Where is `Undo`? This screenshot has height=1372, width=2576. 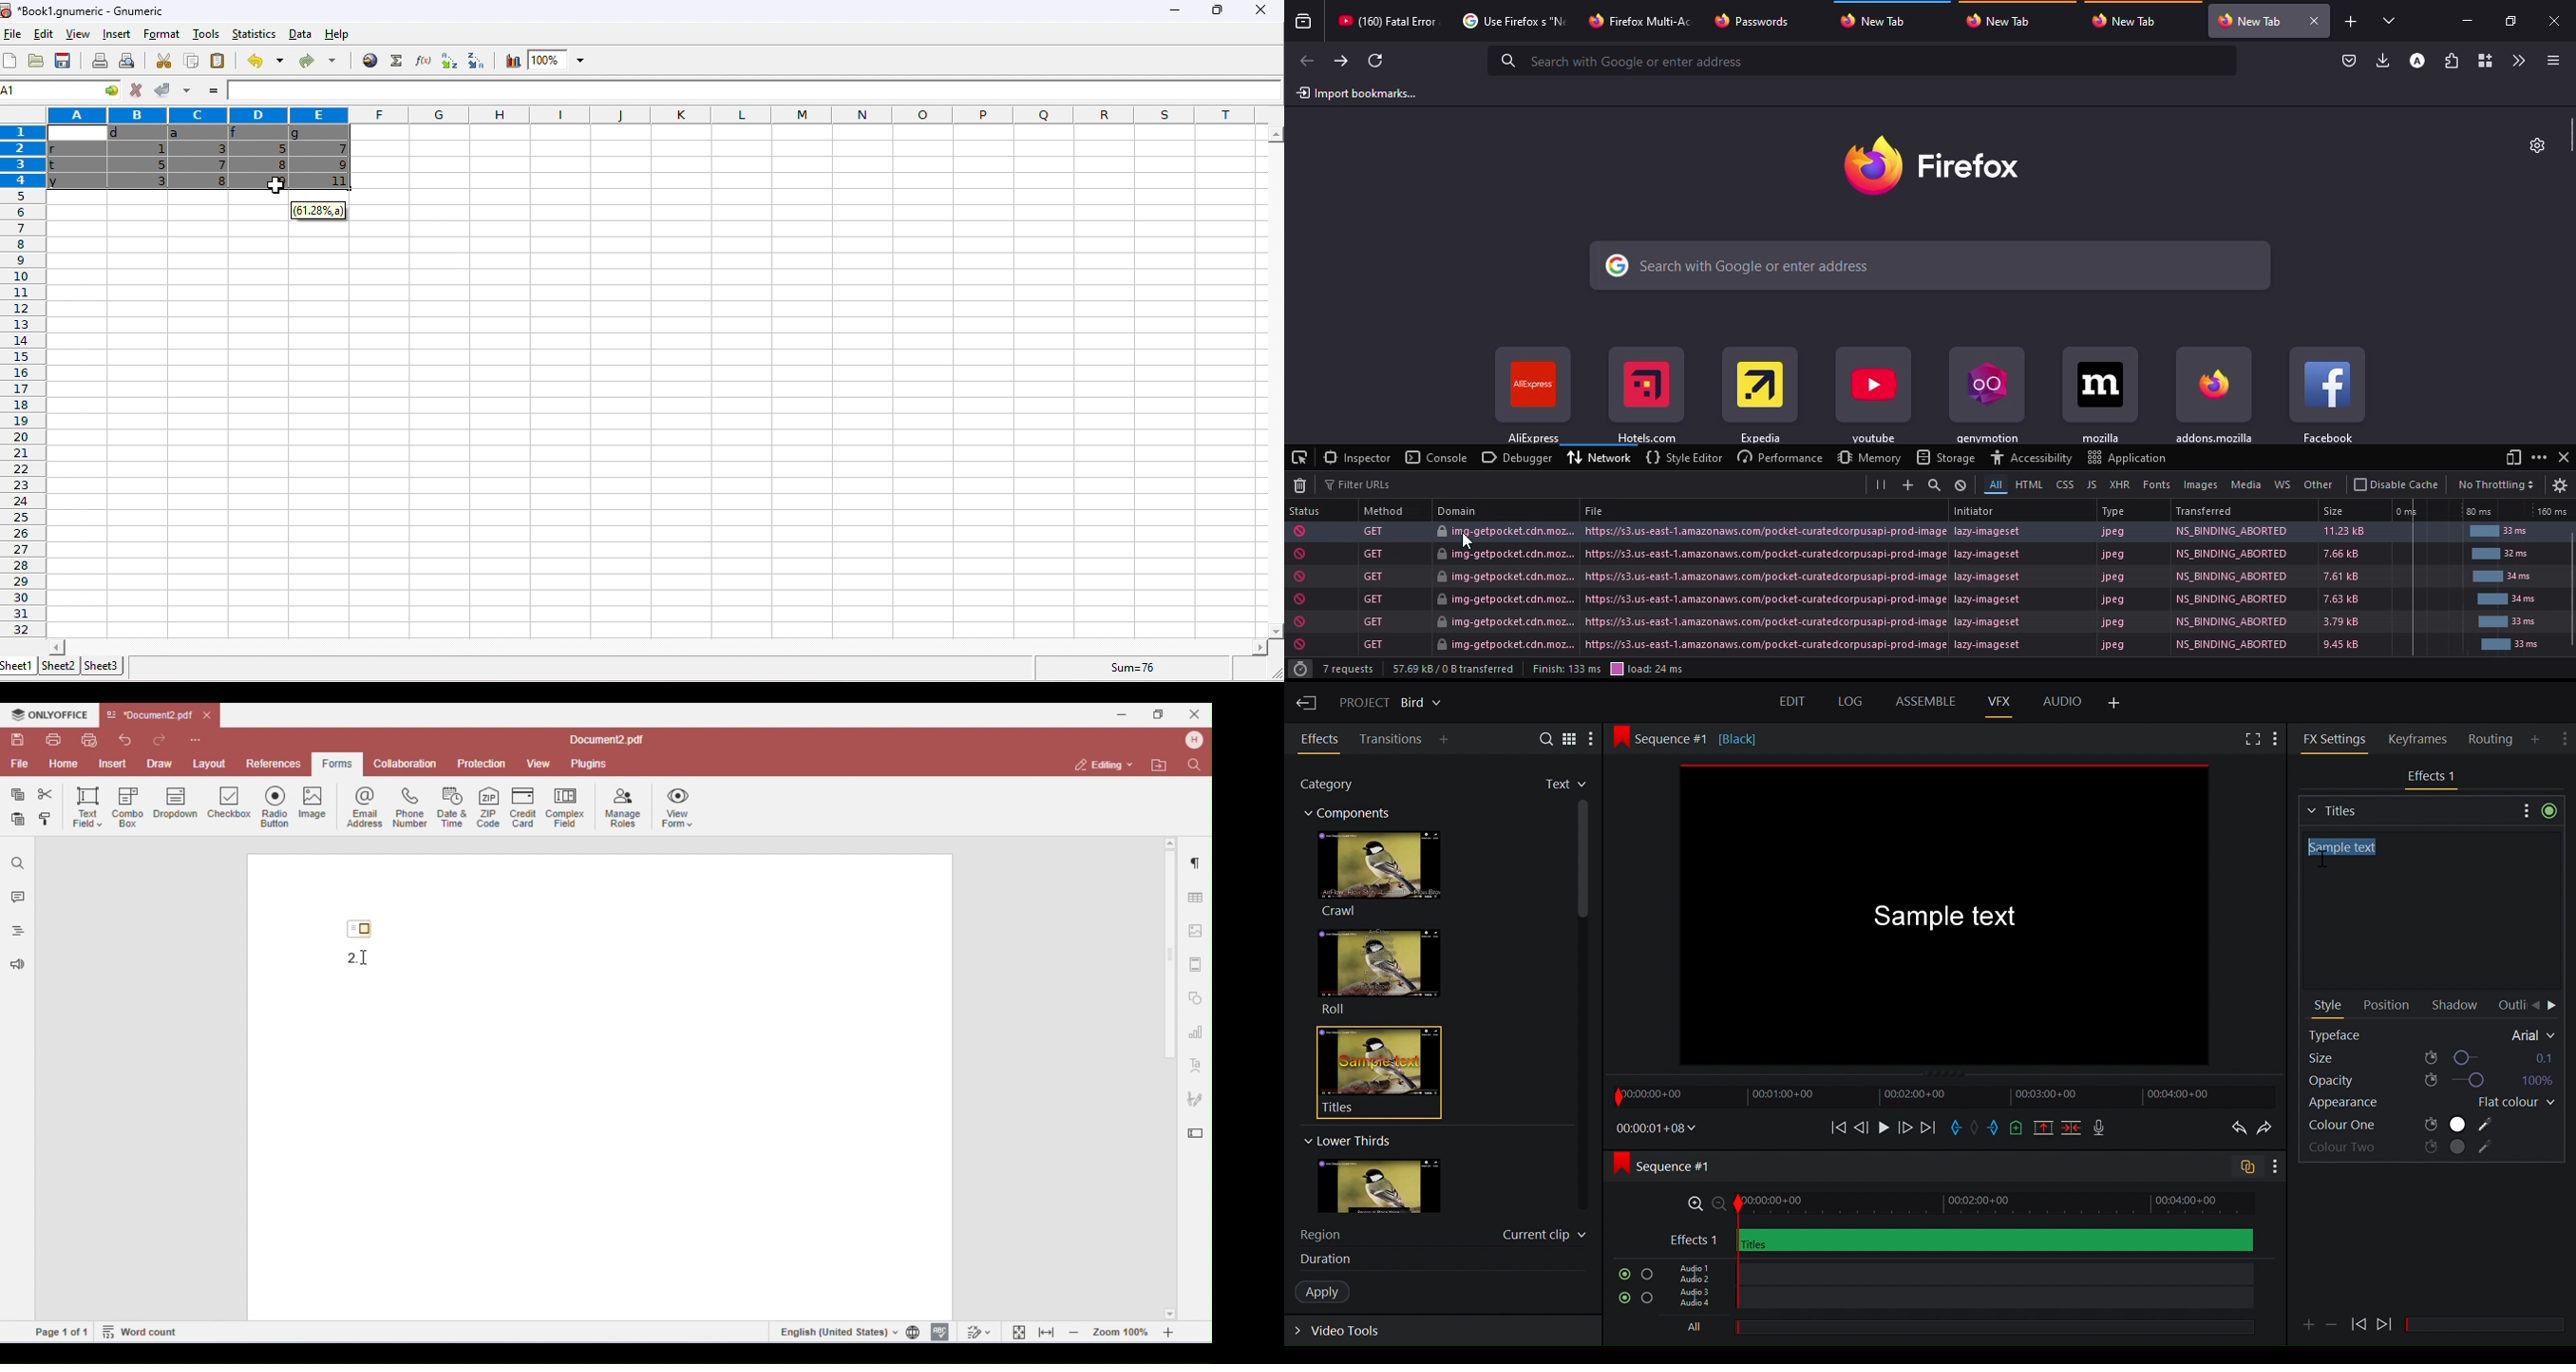 Undo is located at coordinates (2236, 1129).